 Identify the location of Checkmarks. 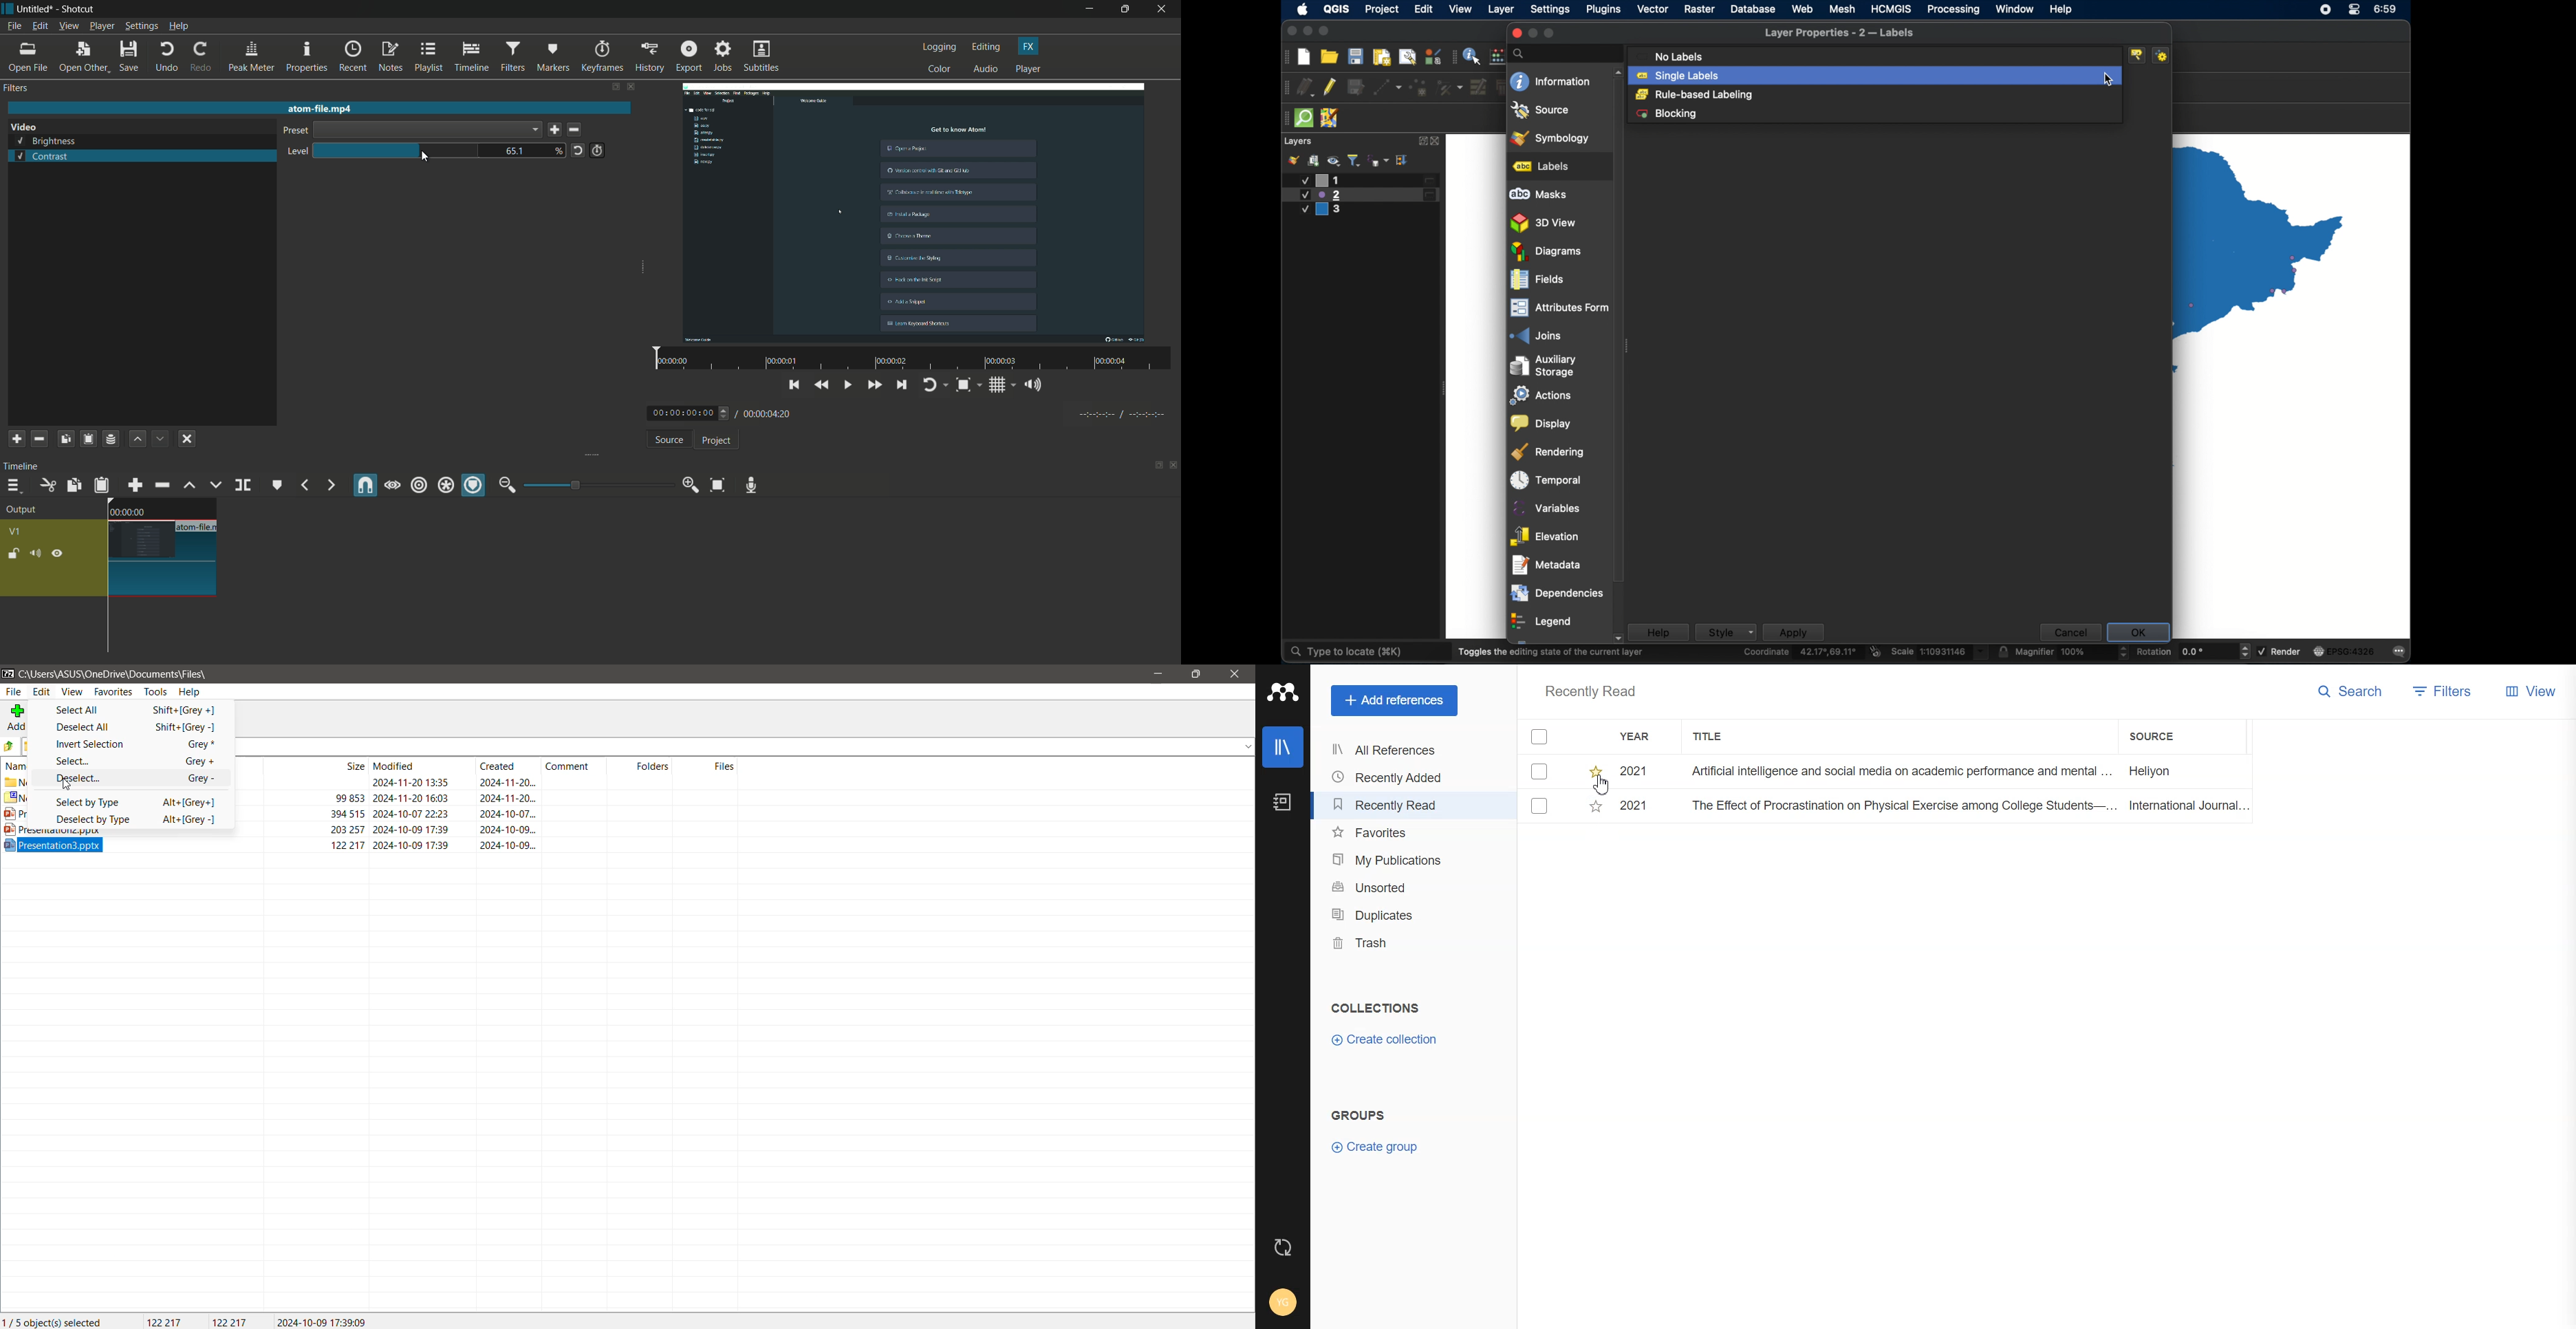
(1541, 736).